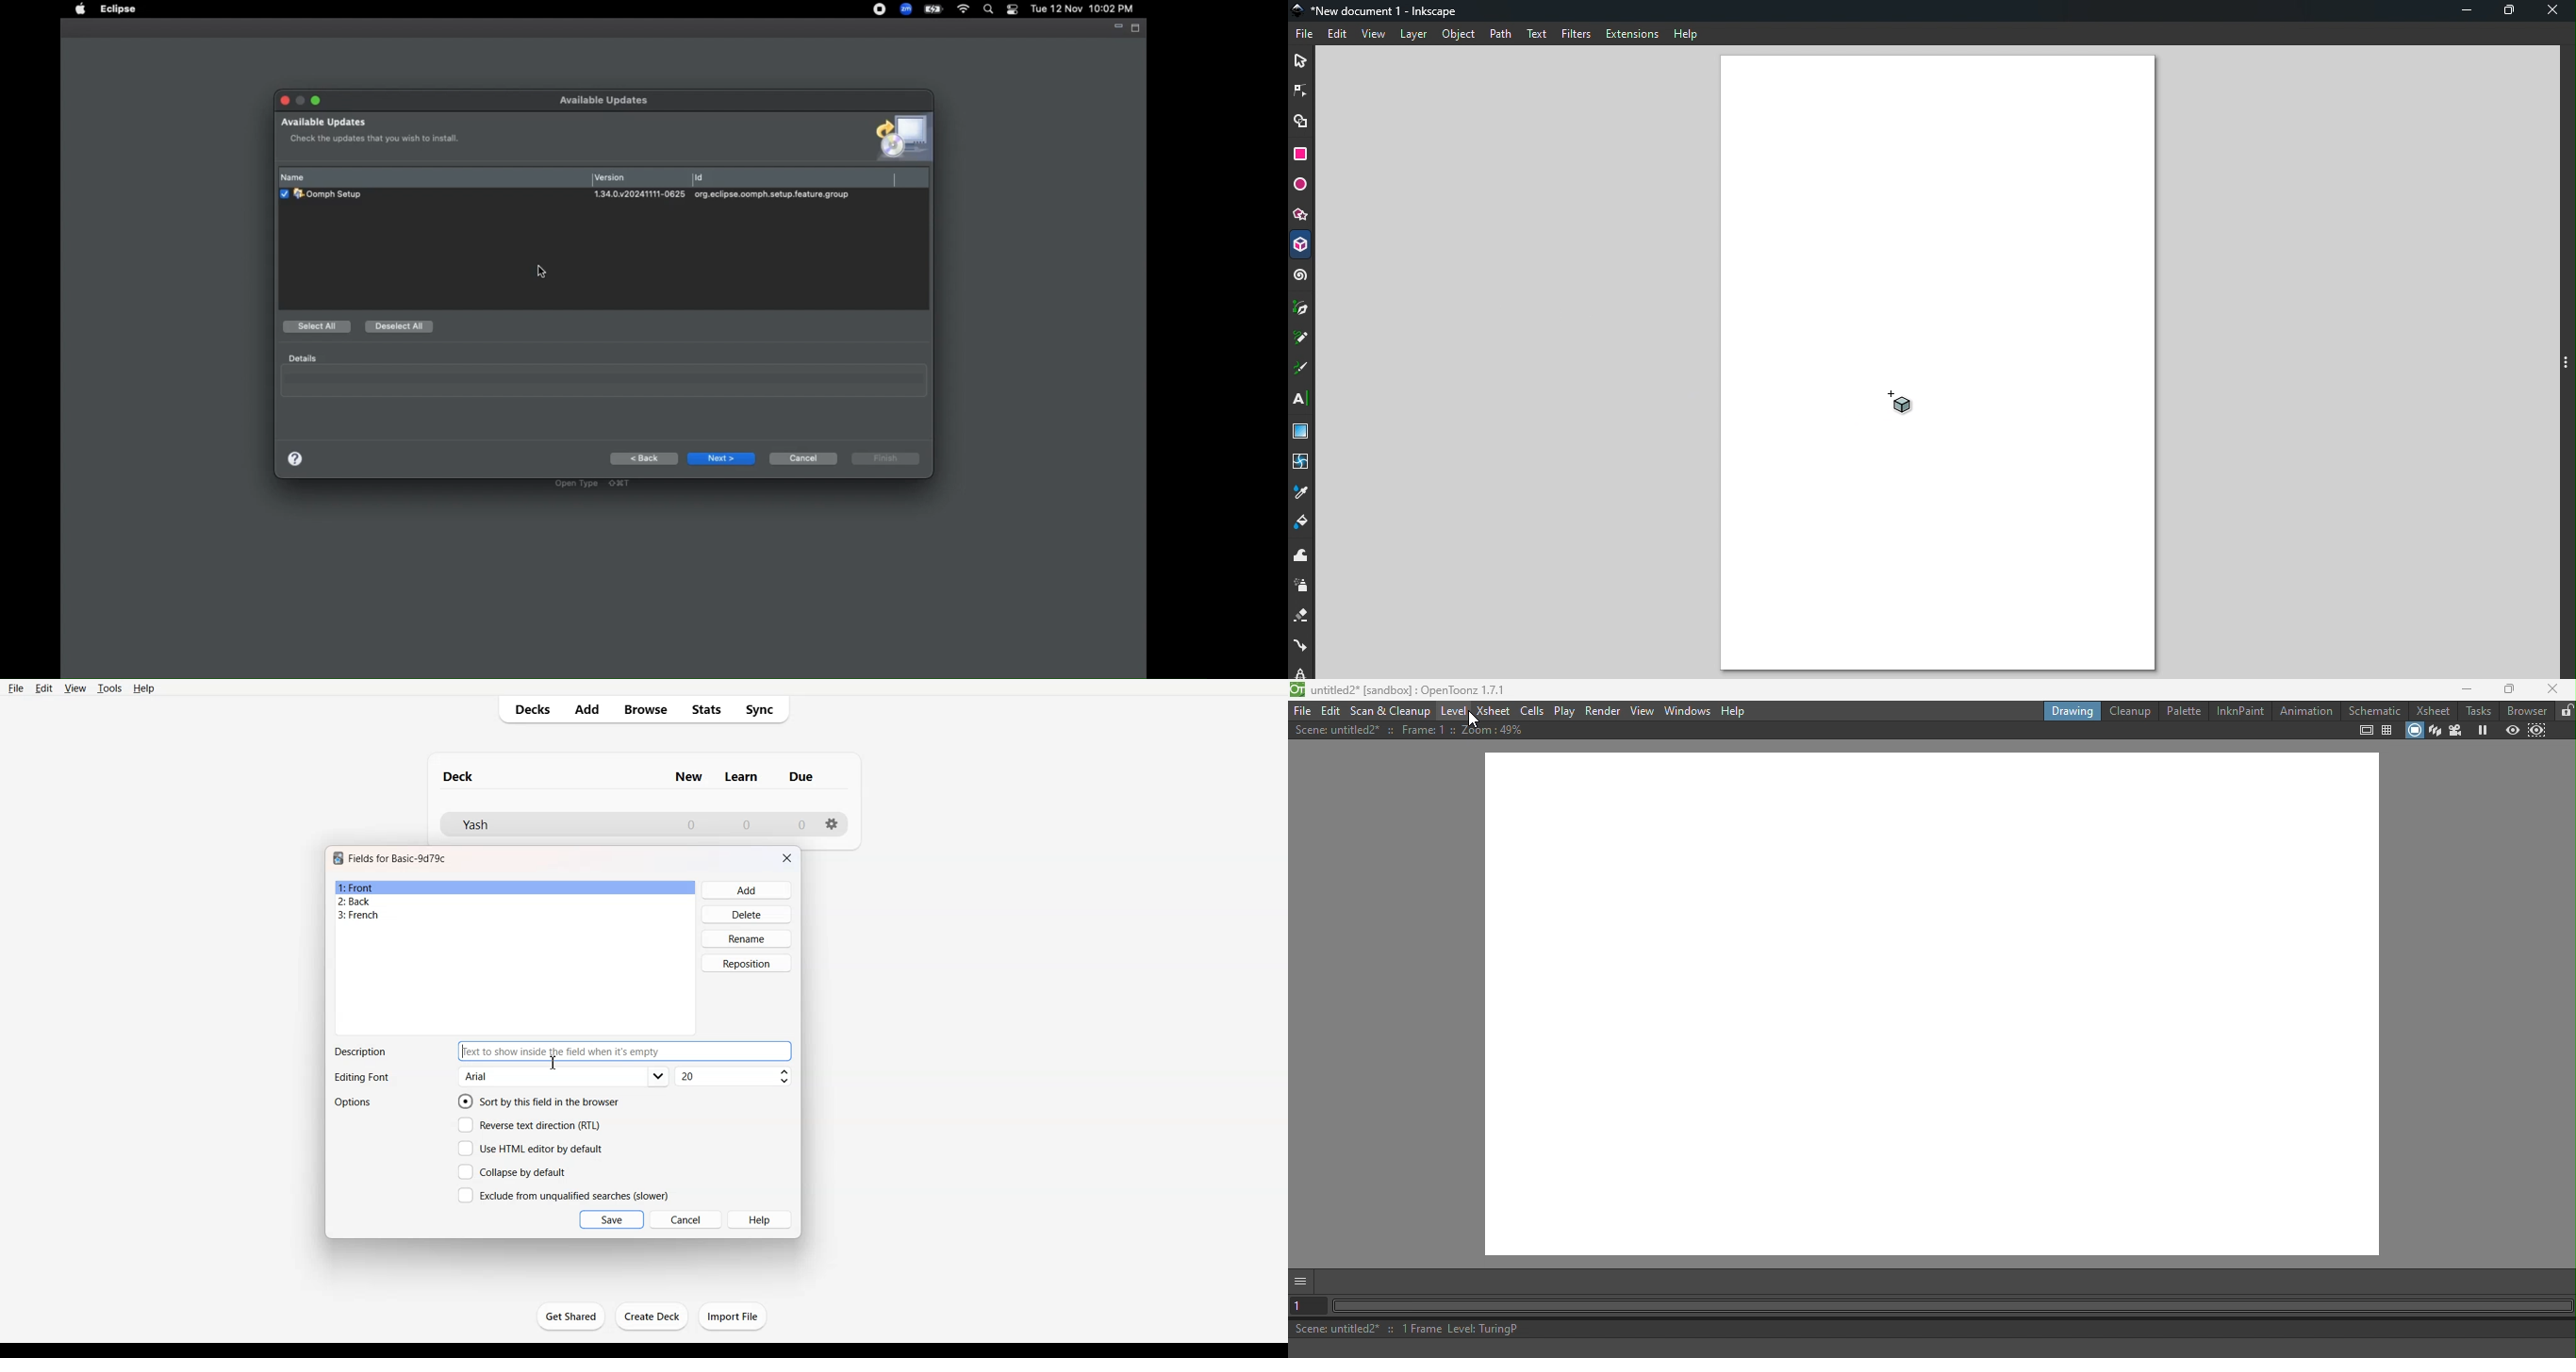 The image size is (2576, 1372). I want to click on Paint bucket tool, so click(1300, 523).